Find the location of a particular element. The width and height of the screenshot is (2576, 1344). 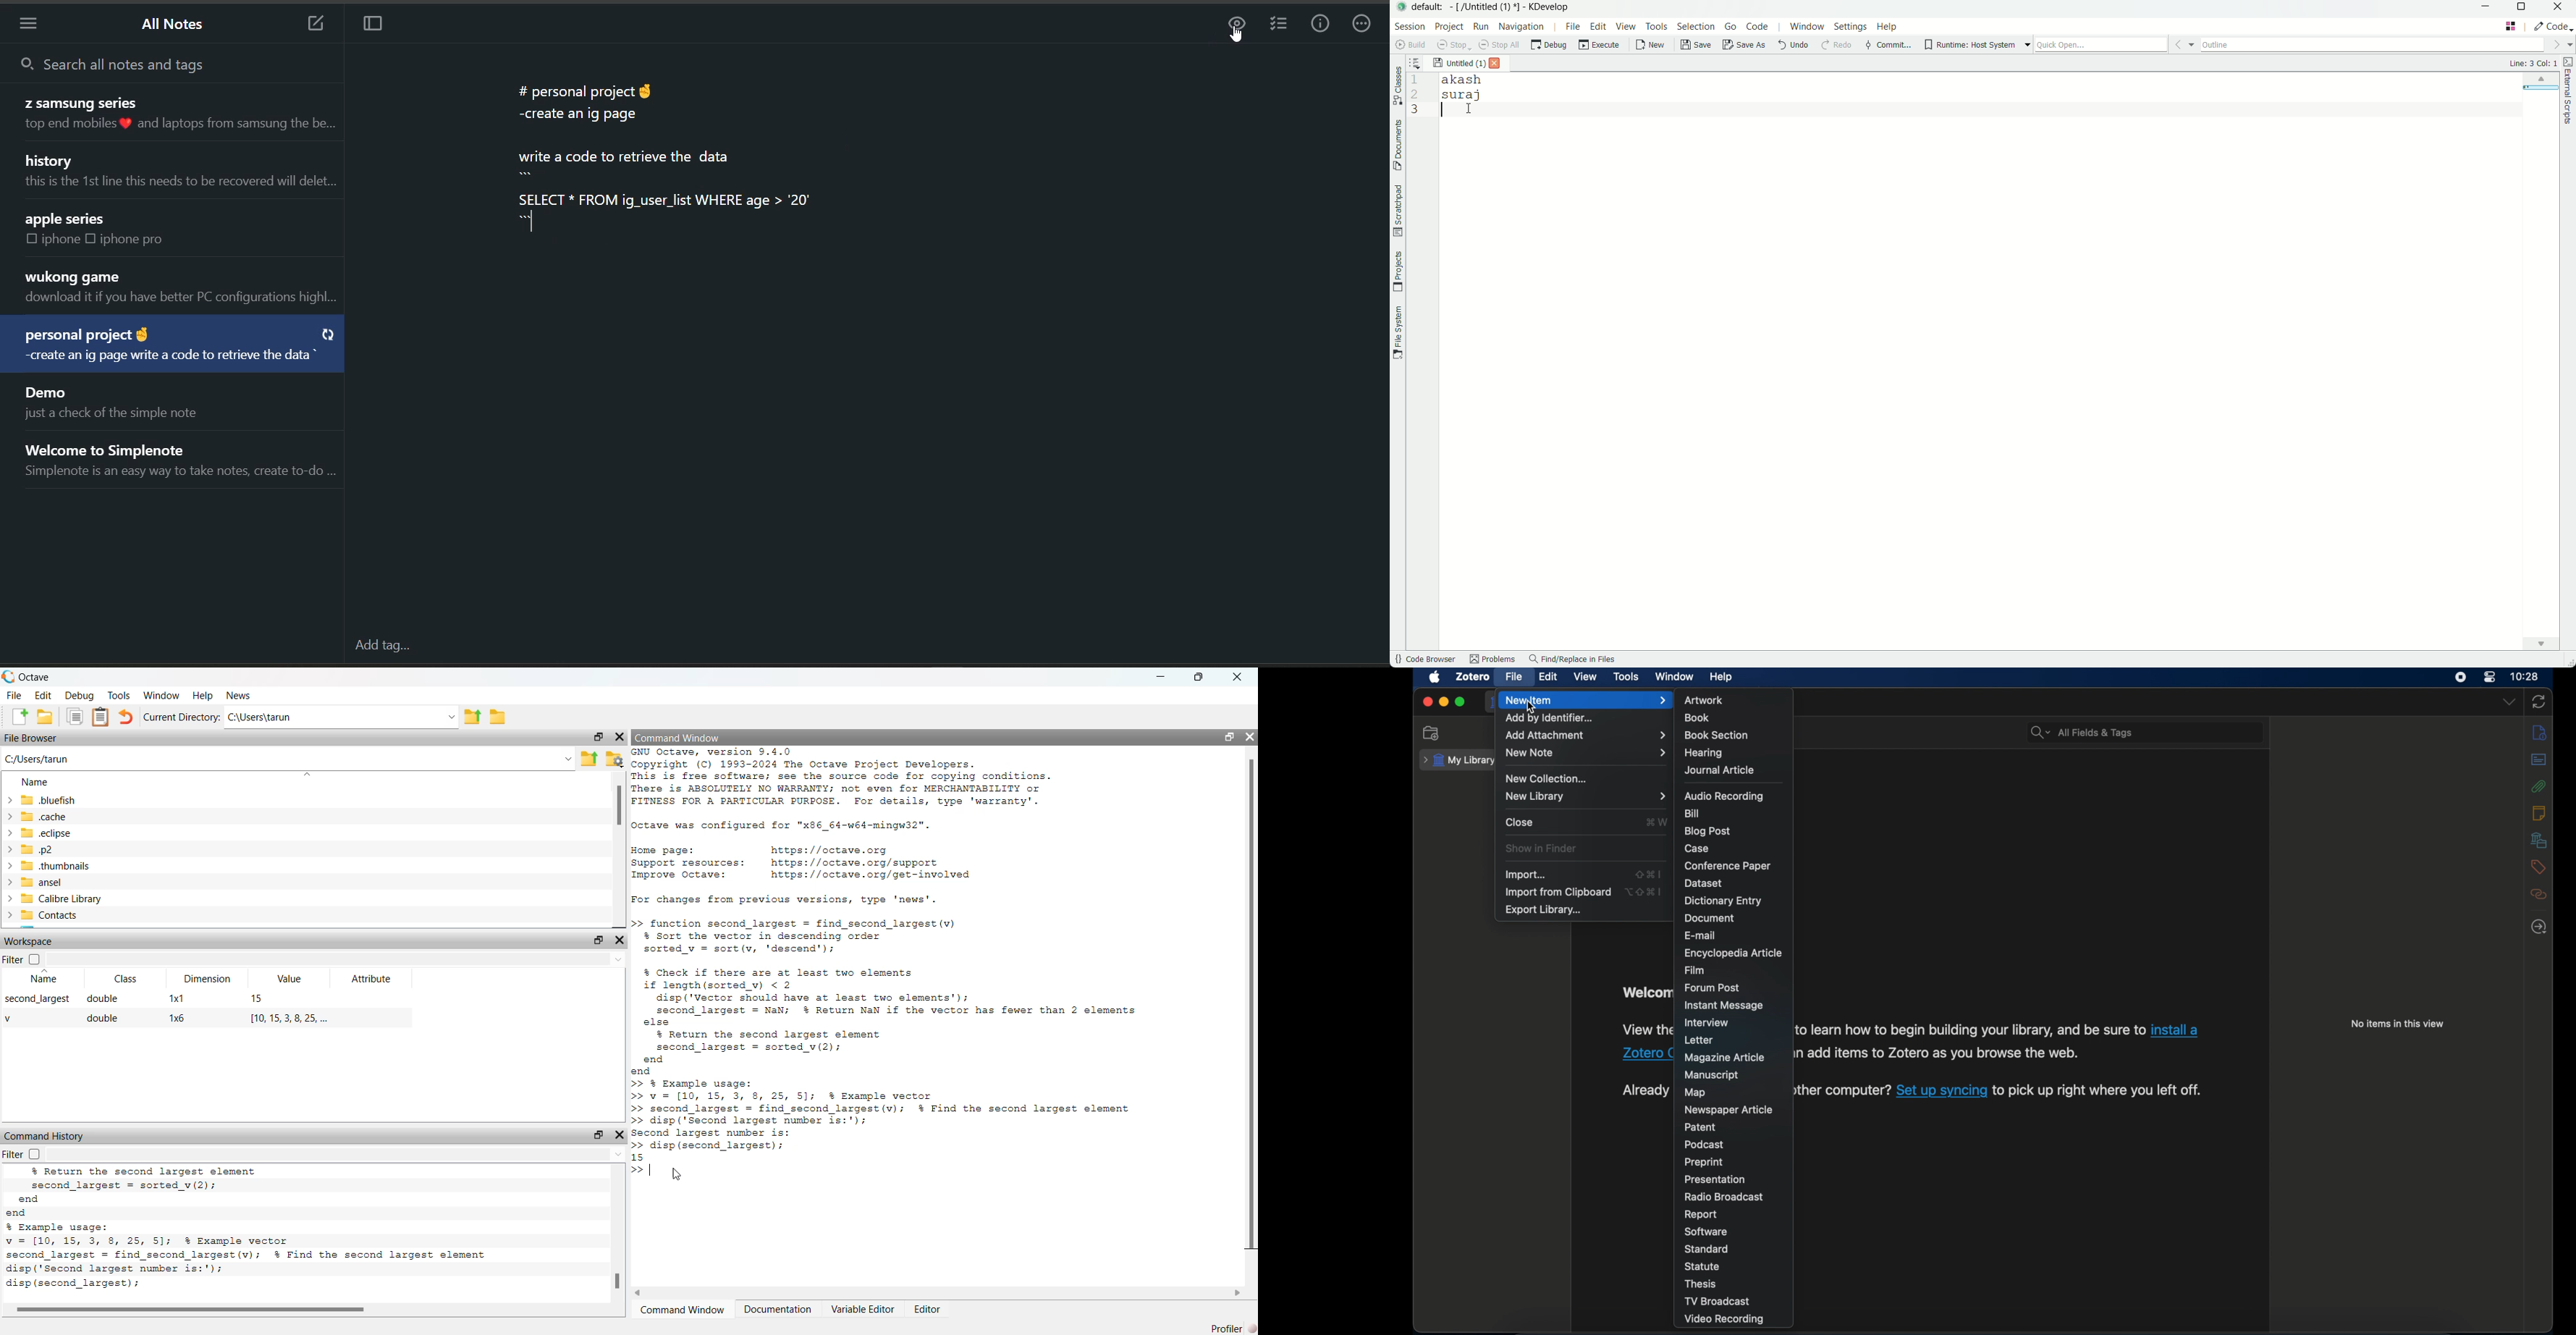

filter is located at coordinates (21, 1155).